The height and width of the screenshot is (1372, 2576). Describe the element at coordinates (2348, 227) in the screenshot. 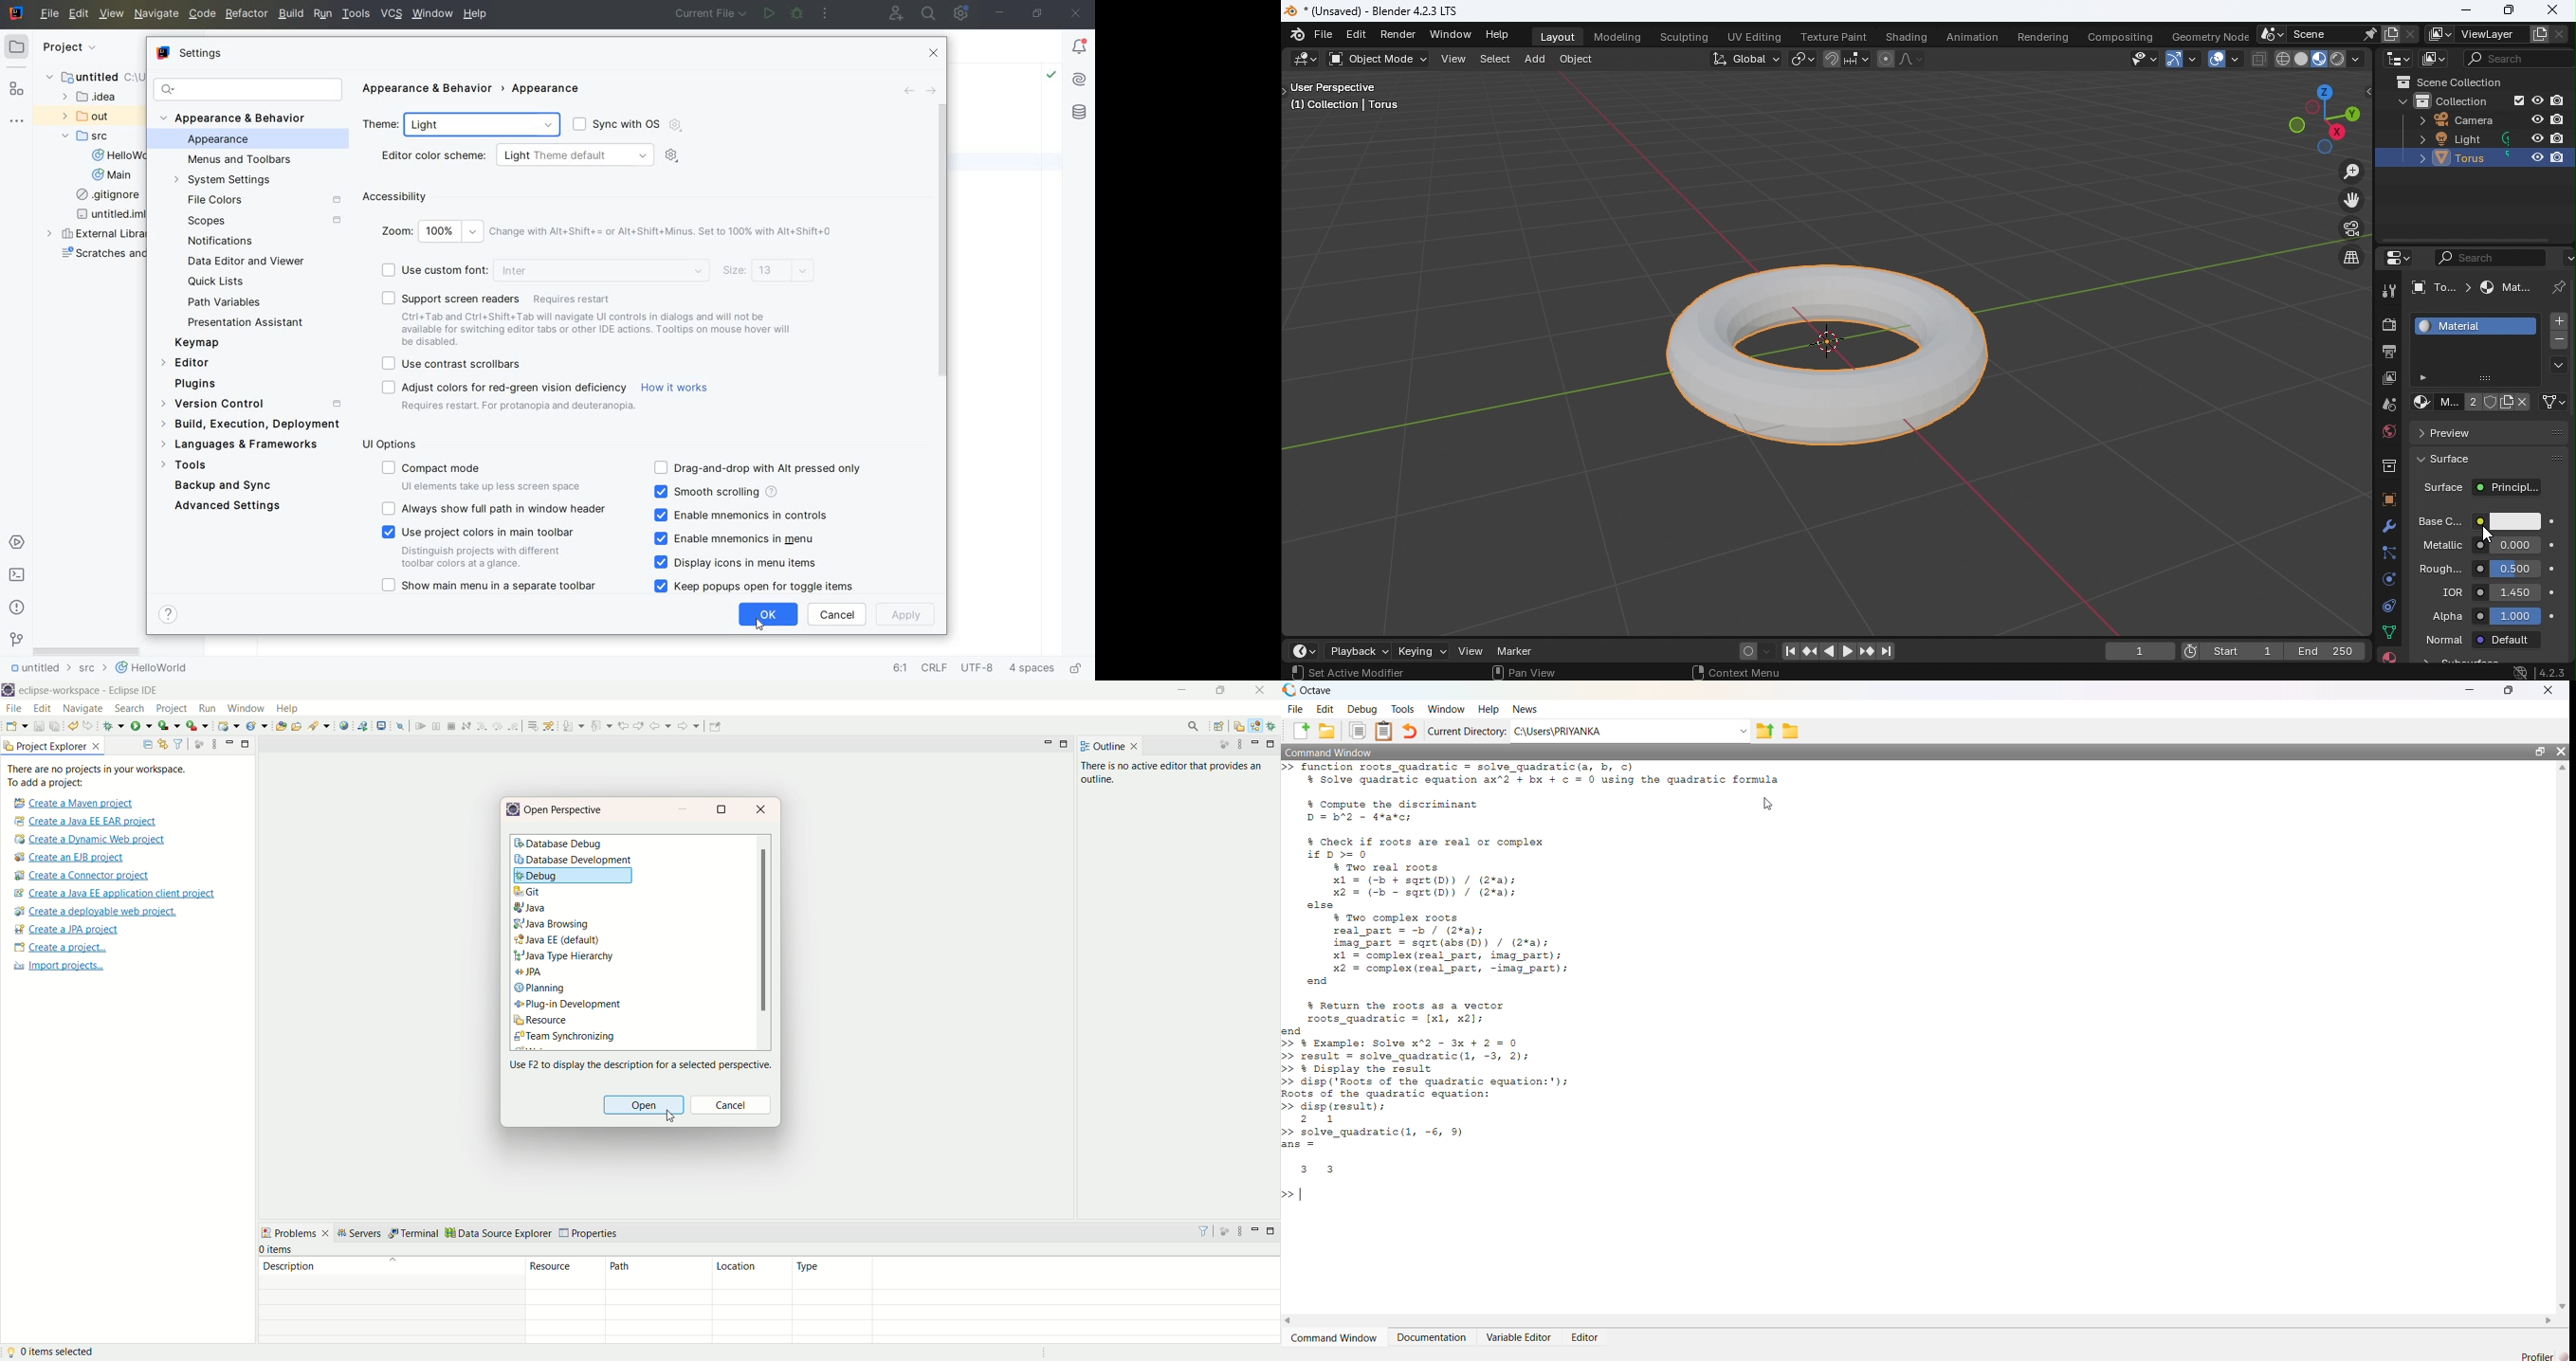

I see `Toggle the camera view` at that location.